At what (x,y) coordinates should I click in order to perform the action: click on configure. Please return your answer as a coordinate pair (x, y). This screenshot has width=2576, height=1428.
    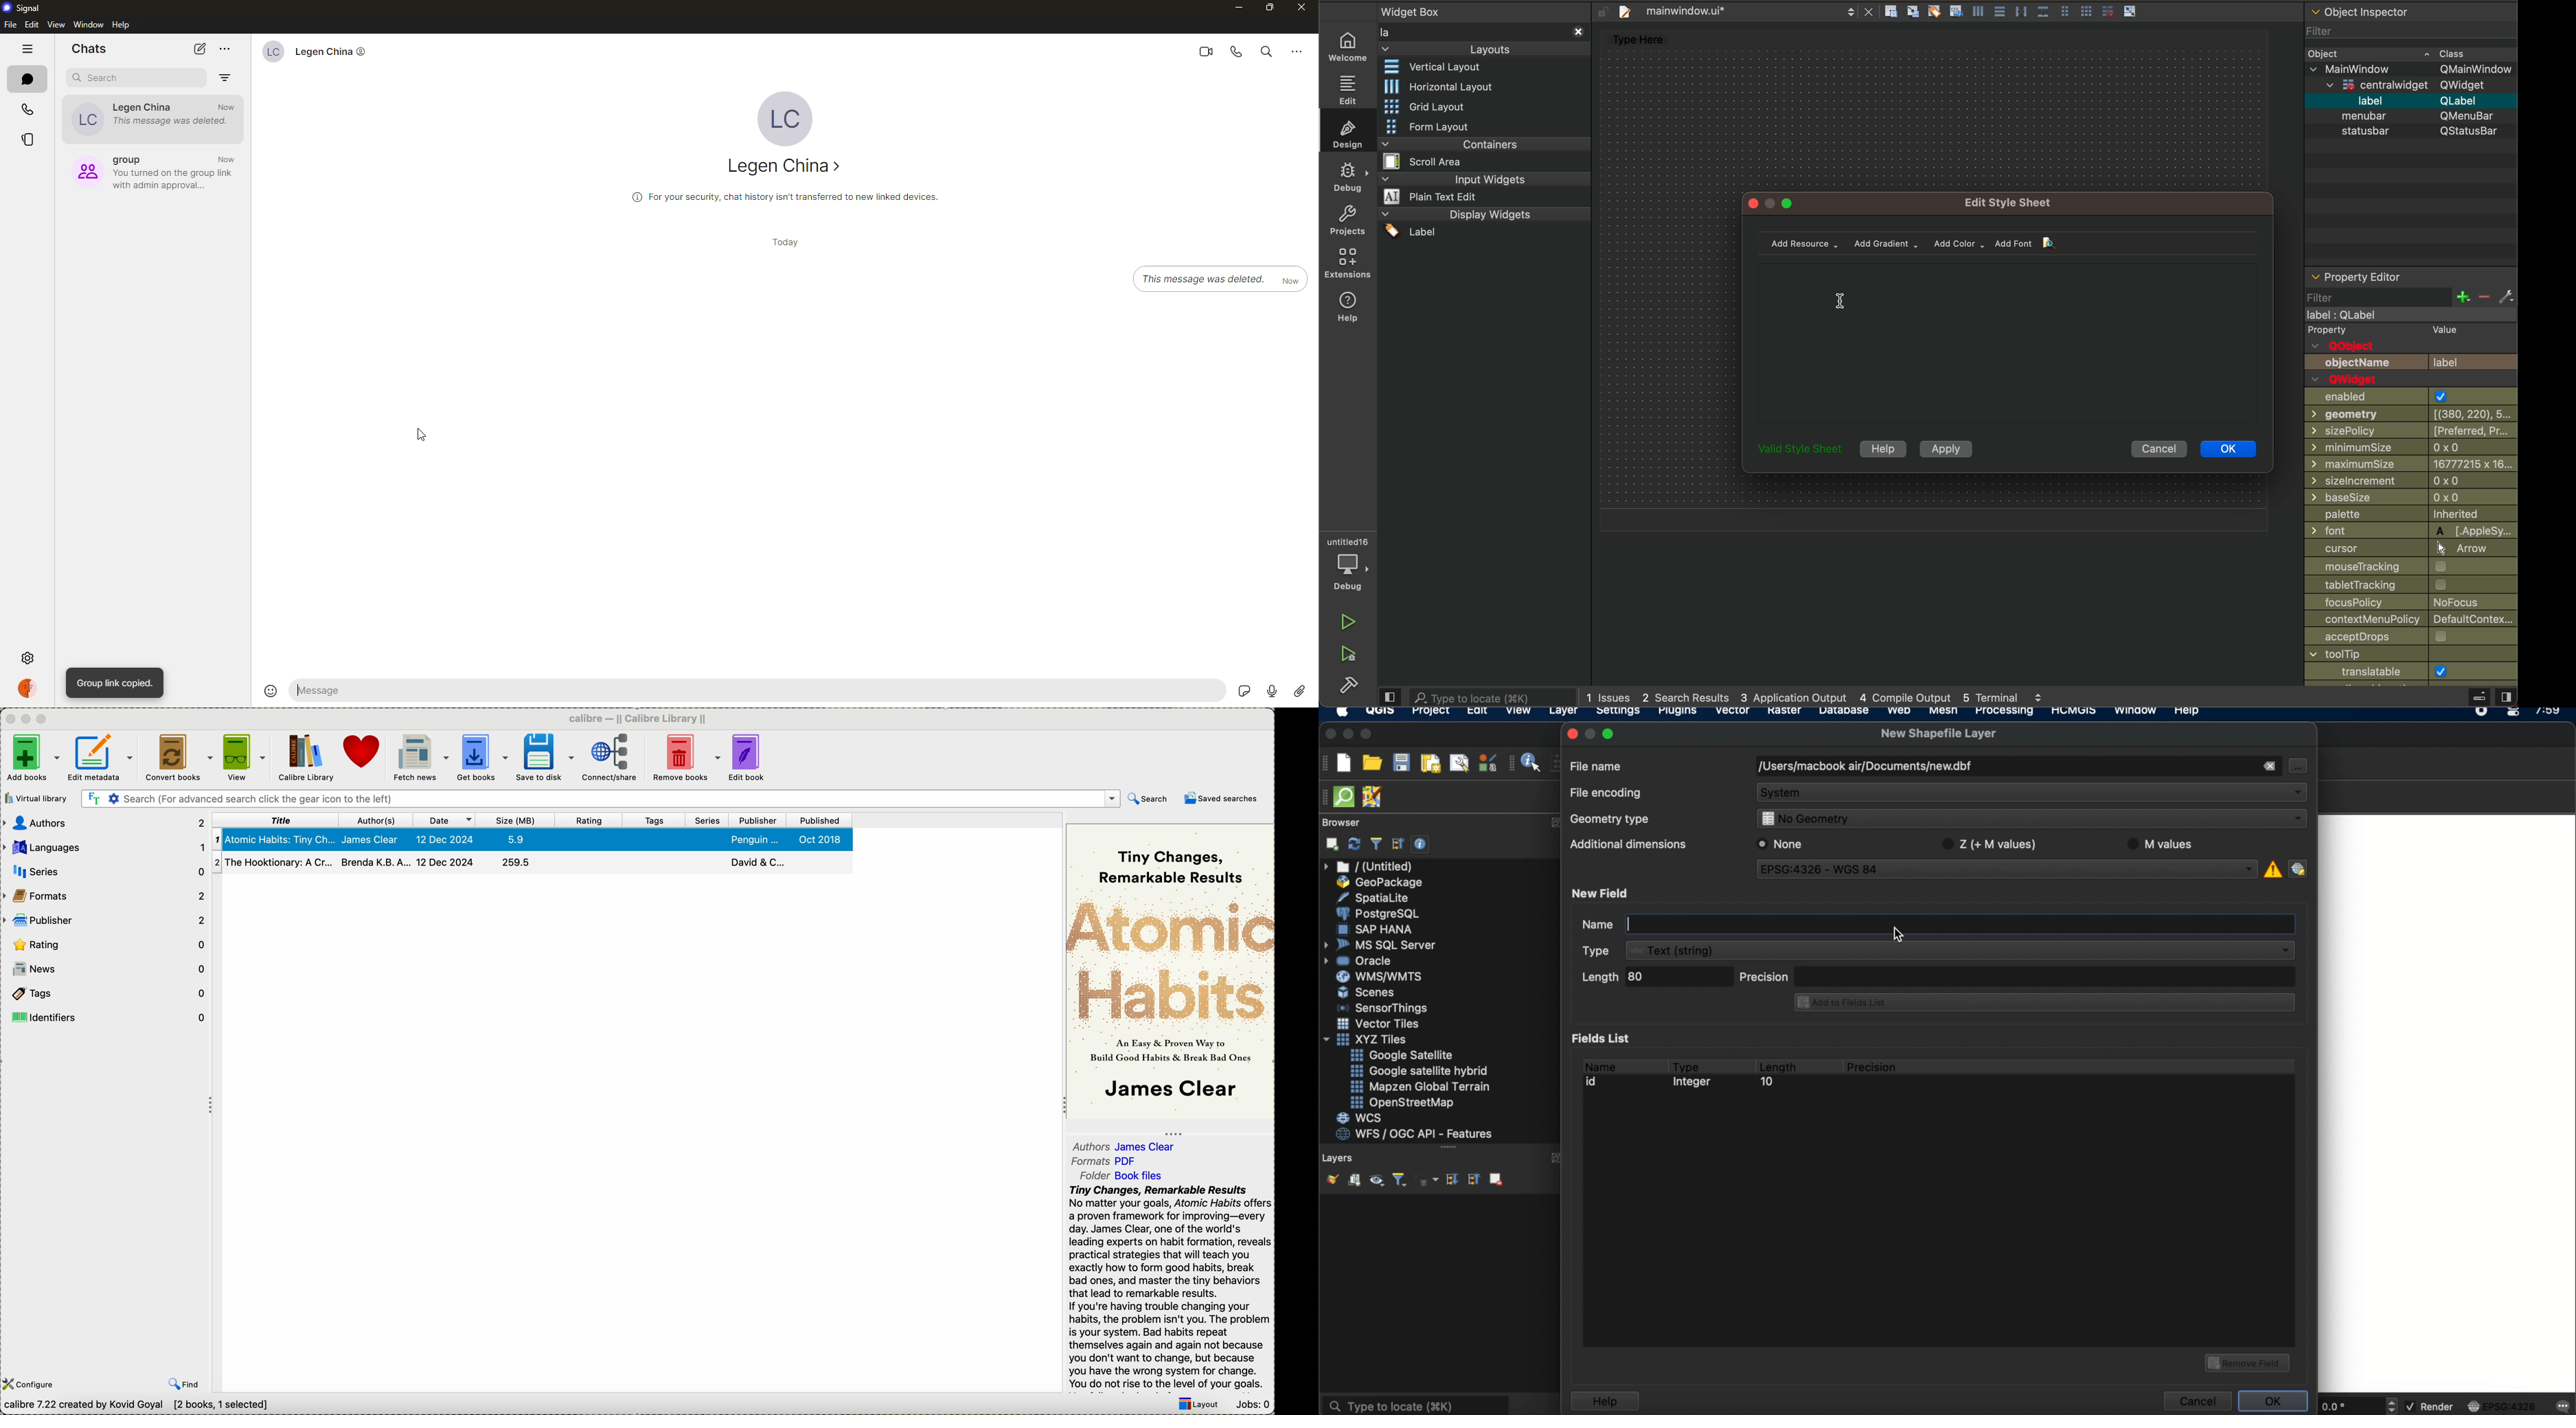
    Looking at the image, I should click on (32, 1383).